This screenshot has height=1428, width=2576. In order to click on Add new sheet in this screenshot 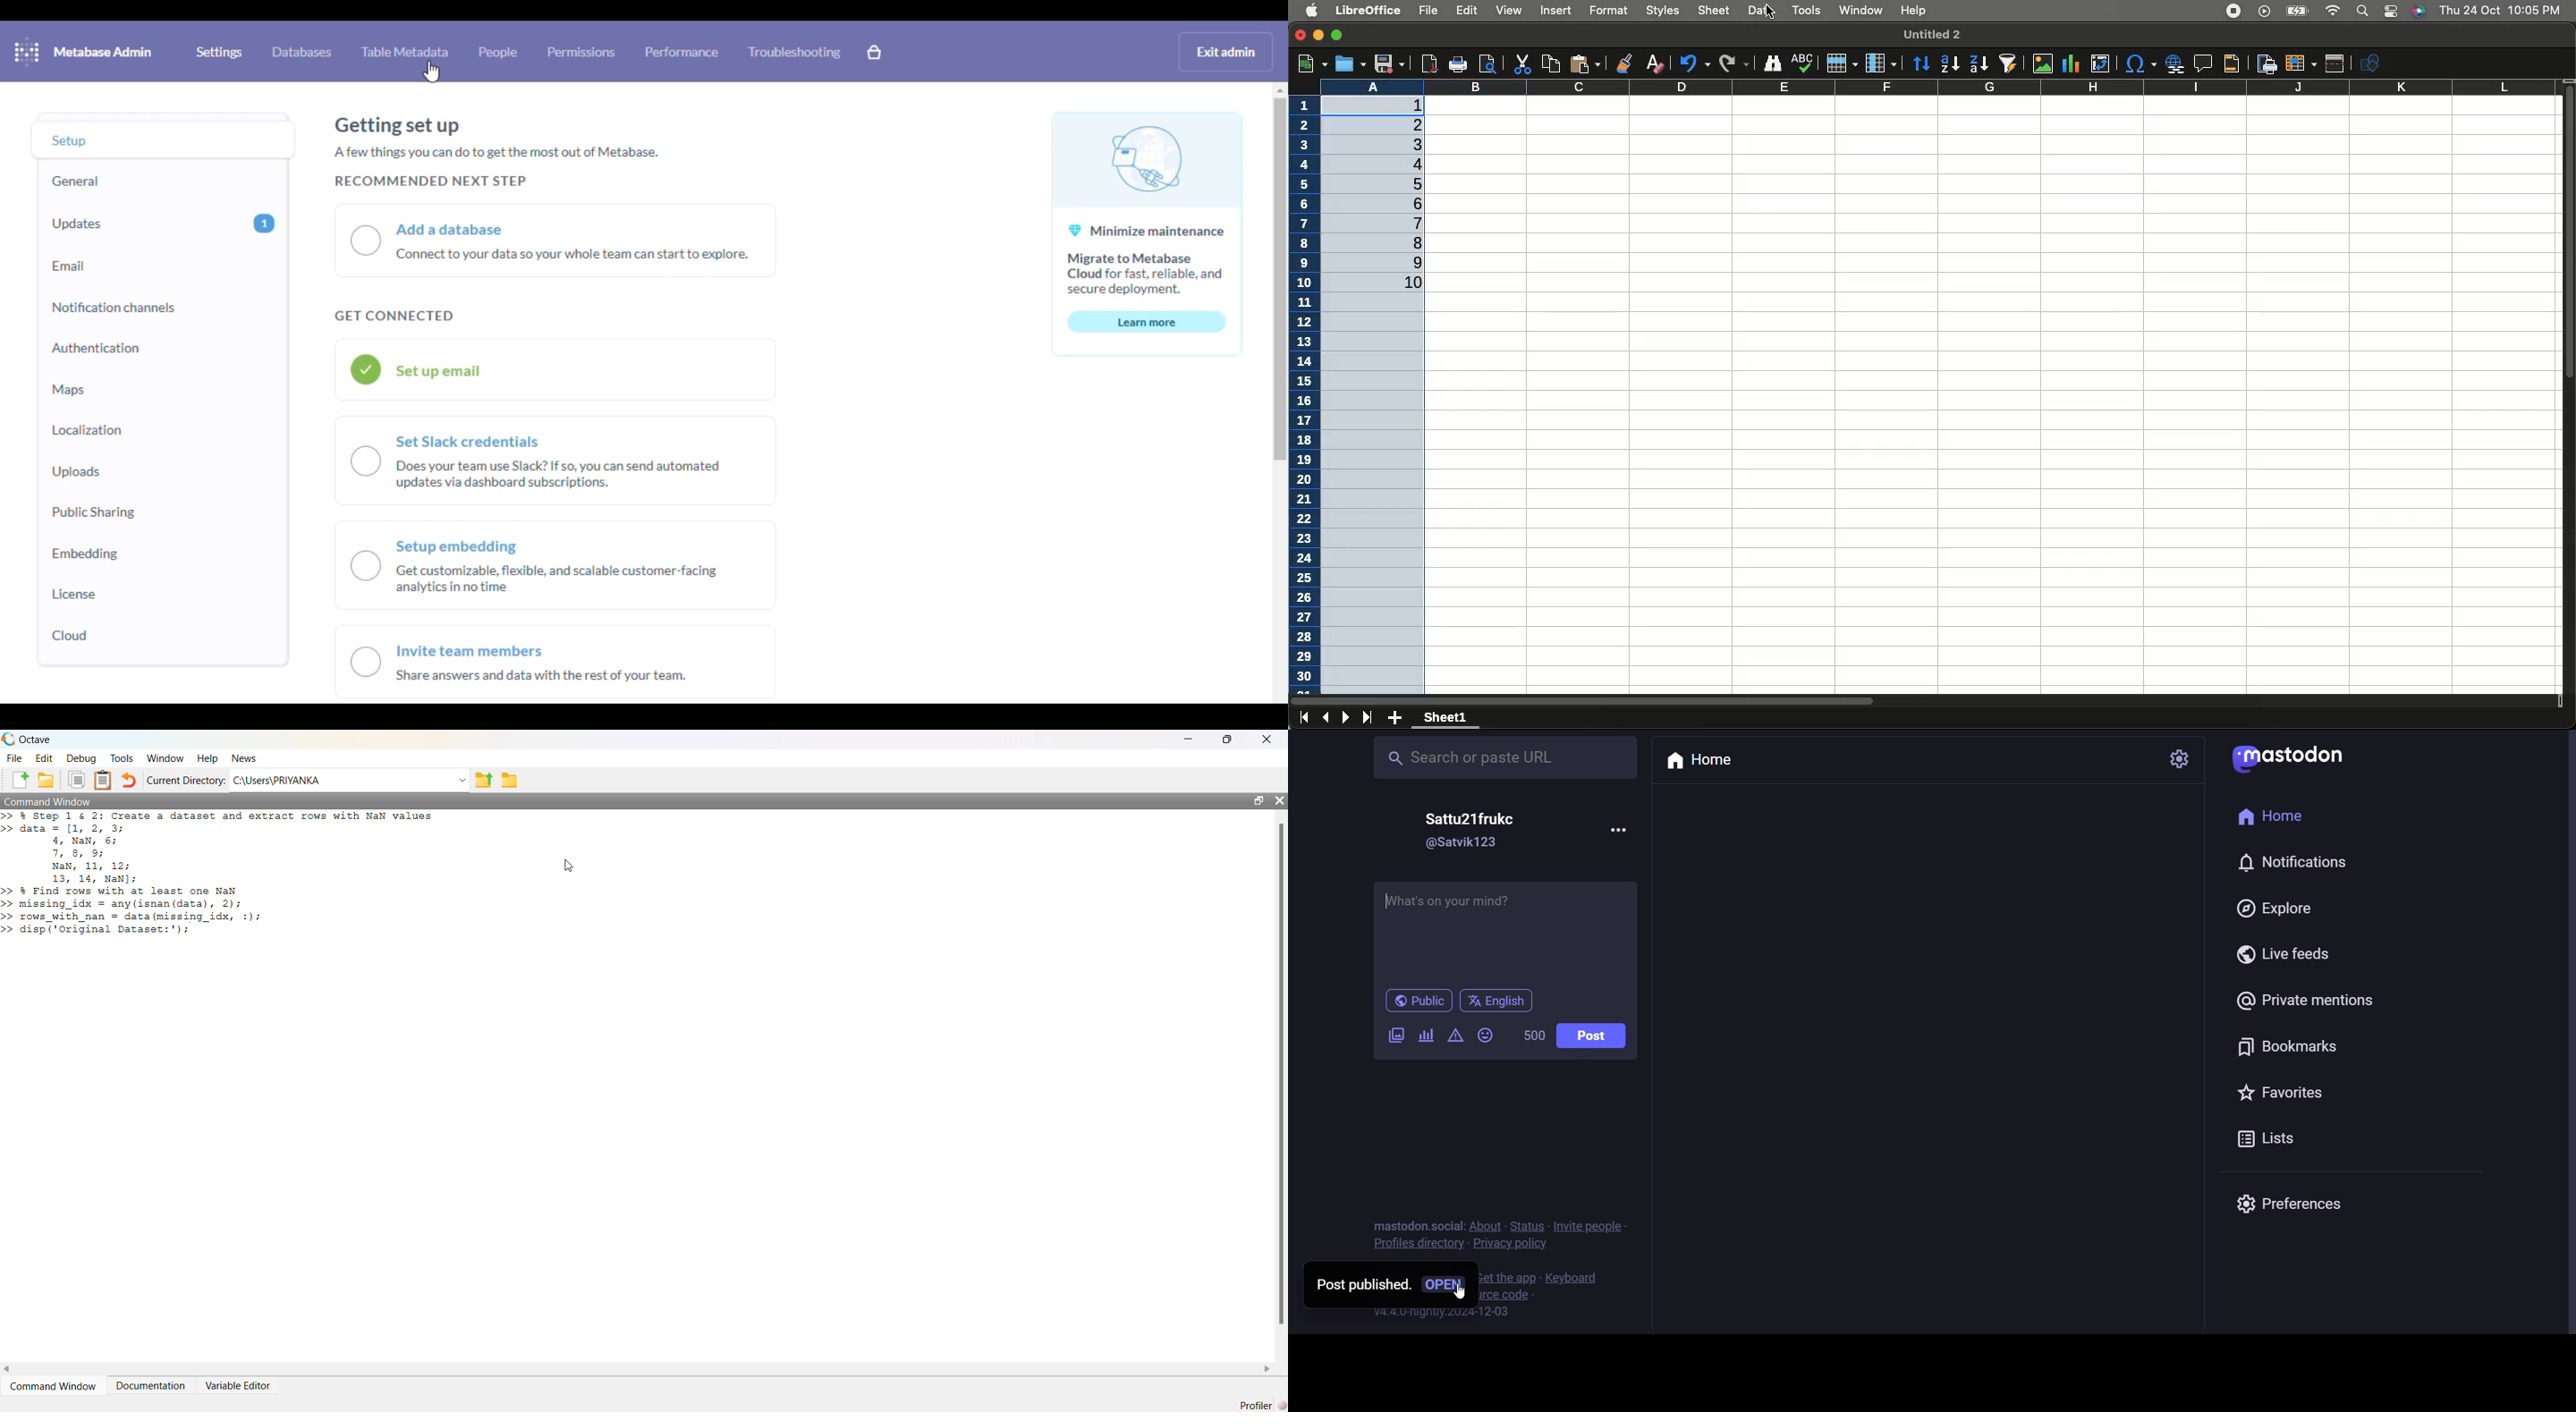, I will do `click(1395, 718)`.